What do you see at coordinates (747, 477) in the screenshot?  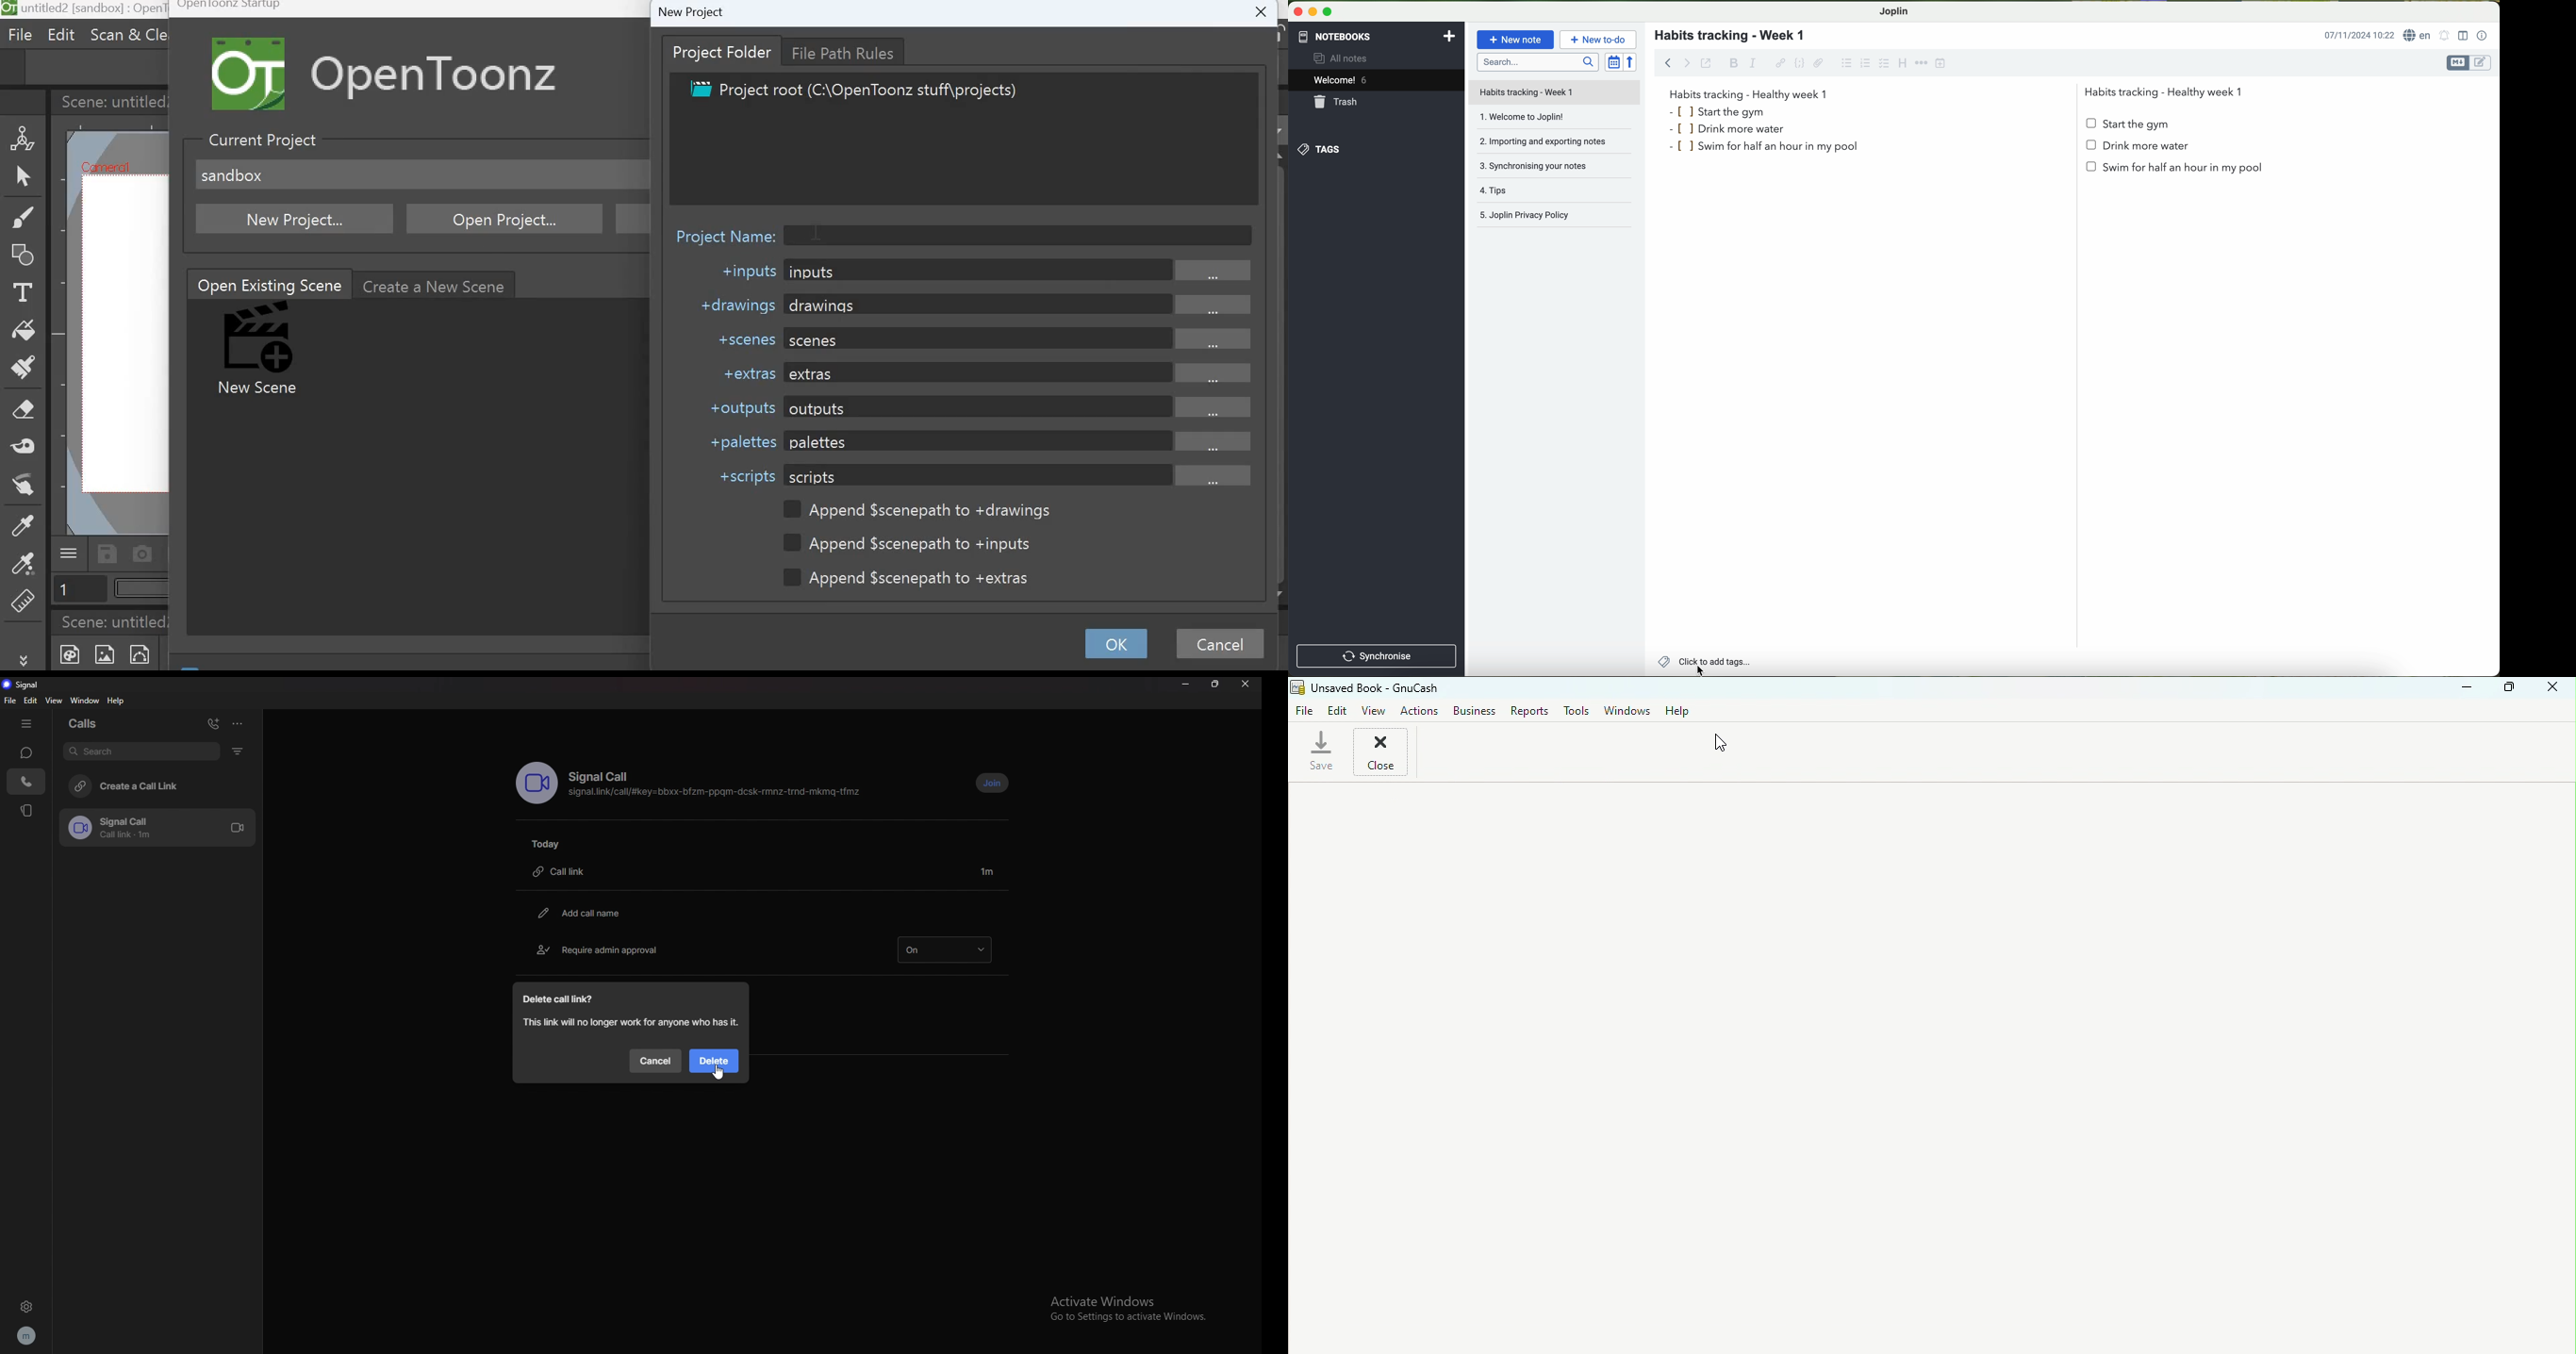 I see `+scripts` at bounding box center [747, 477].